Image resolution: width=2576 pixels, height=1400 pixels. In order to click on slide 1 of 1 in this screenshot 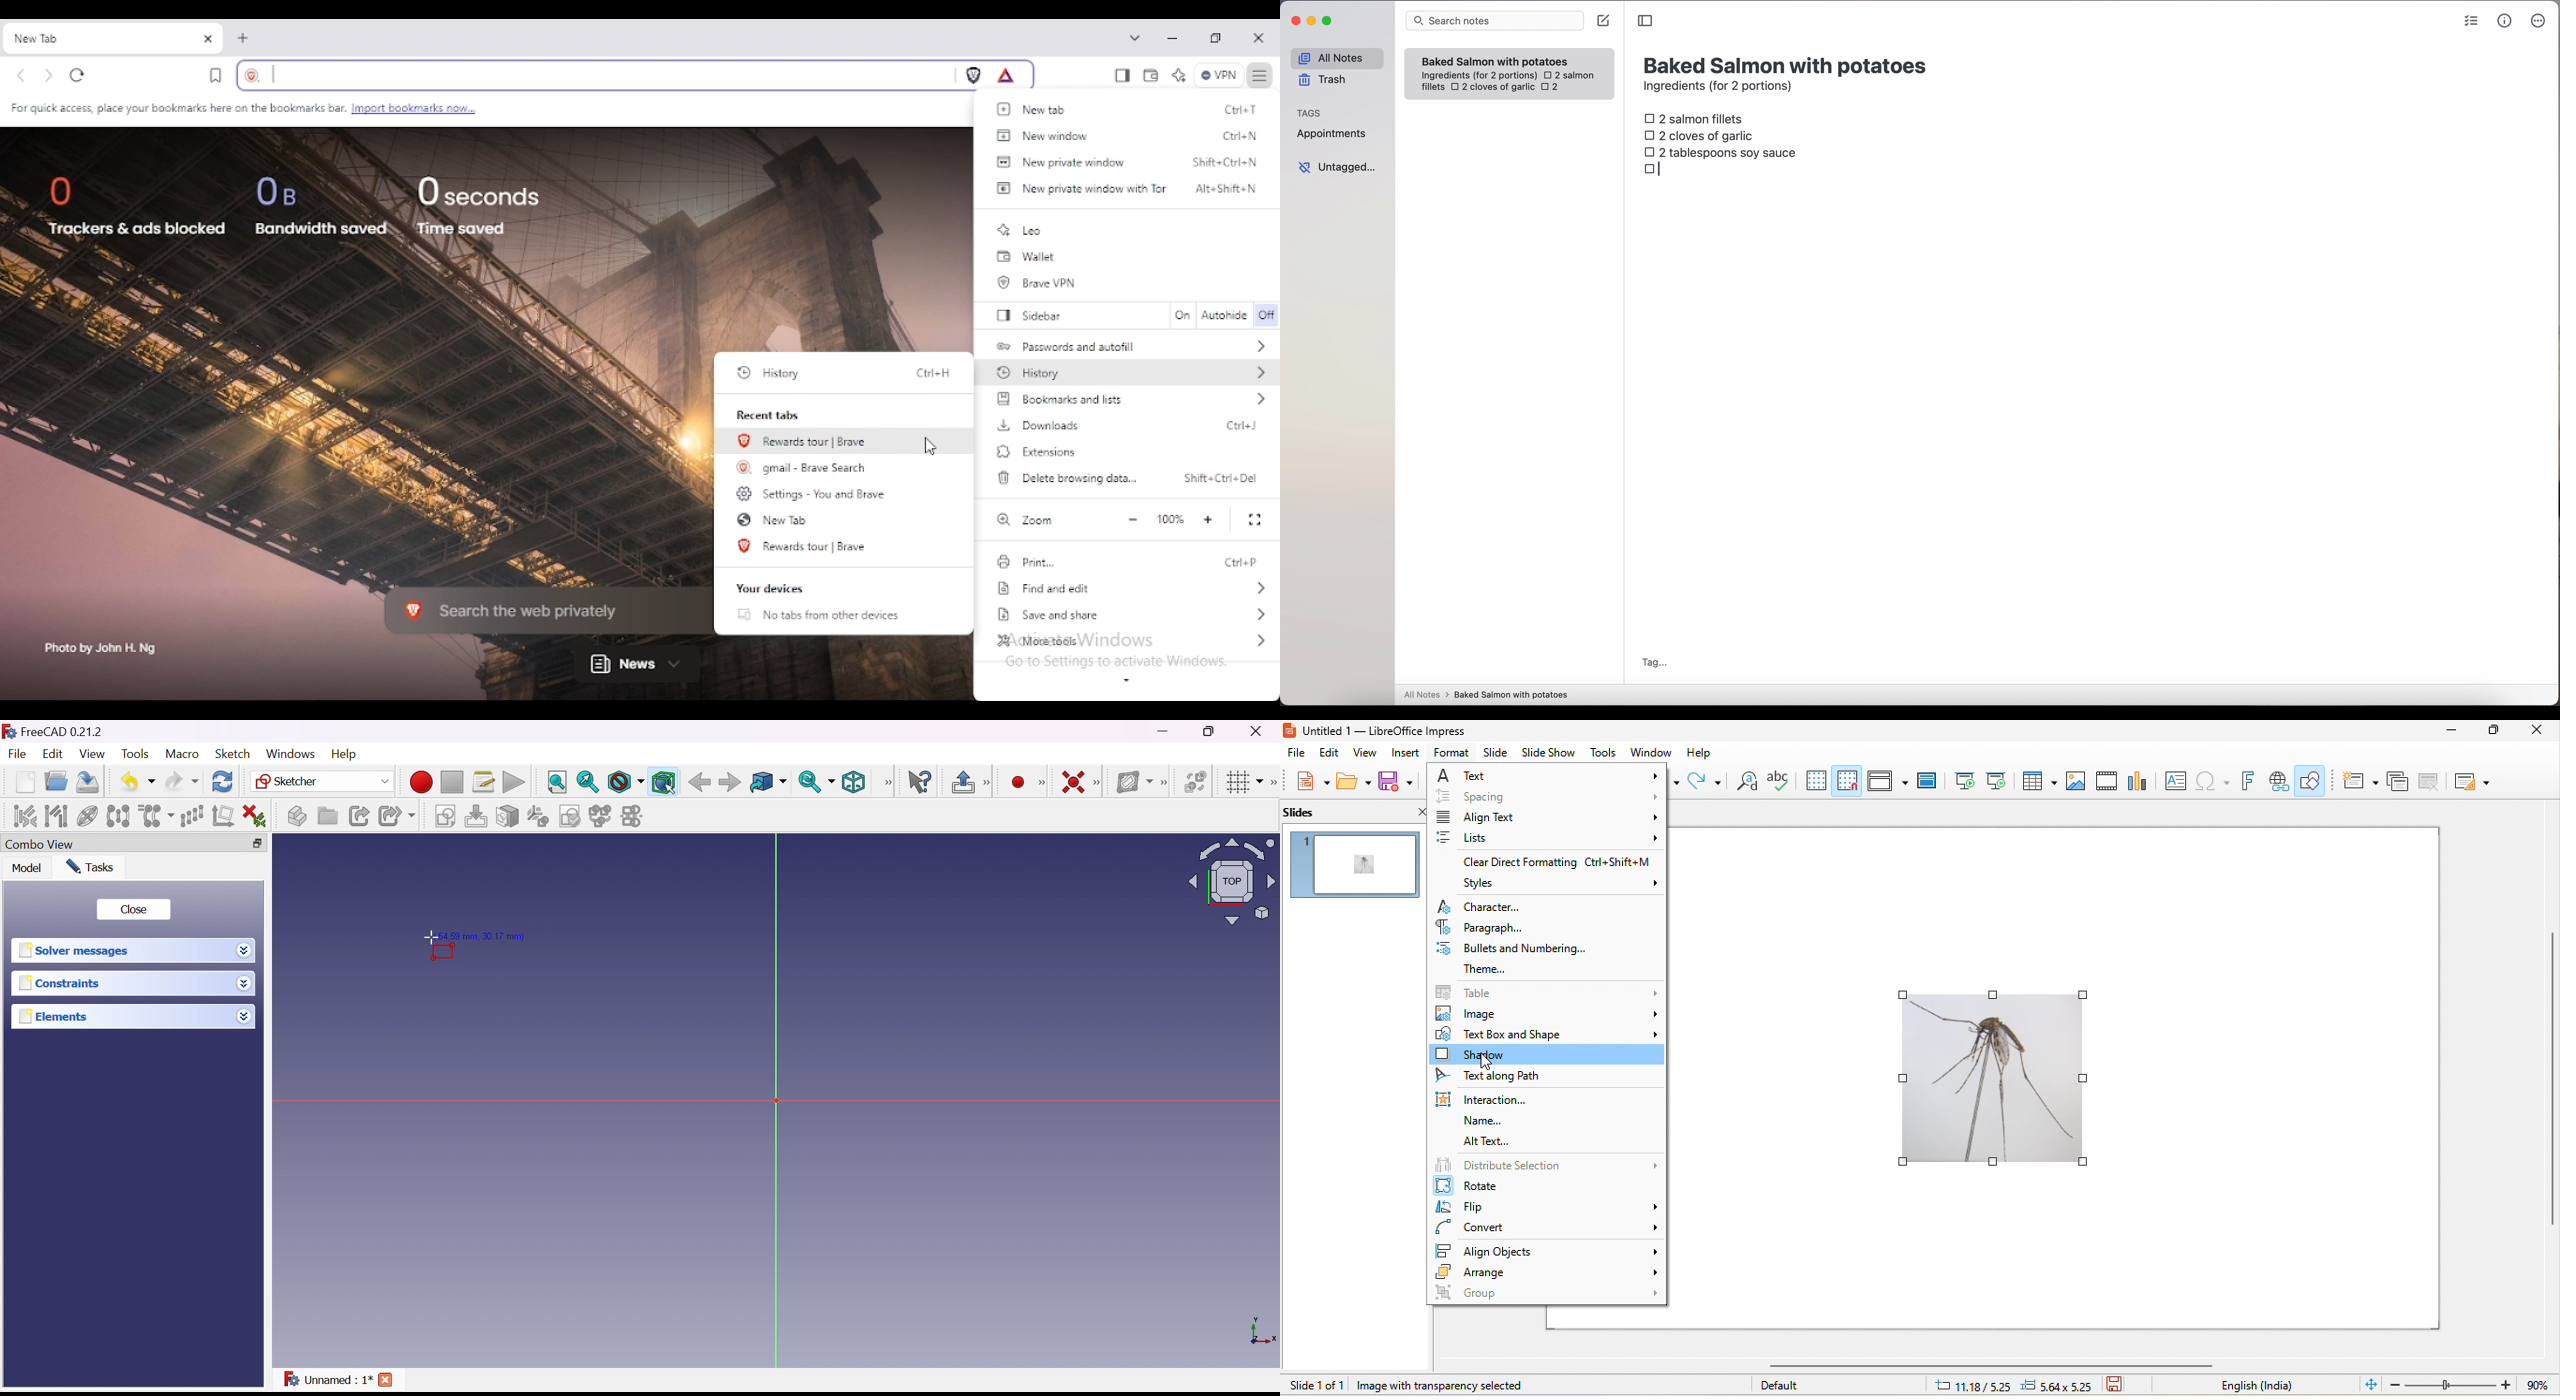, I will do `click(1316, 1385)`.